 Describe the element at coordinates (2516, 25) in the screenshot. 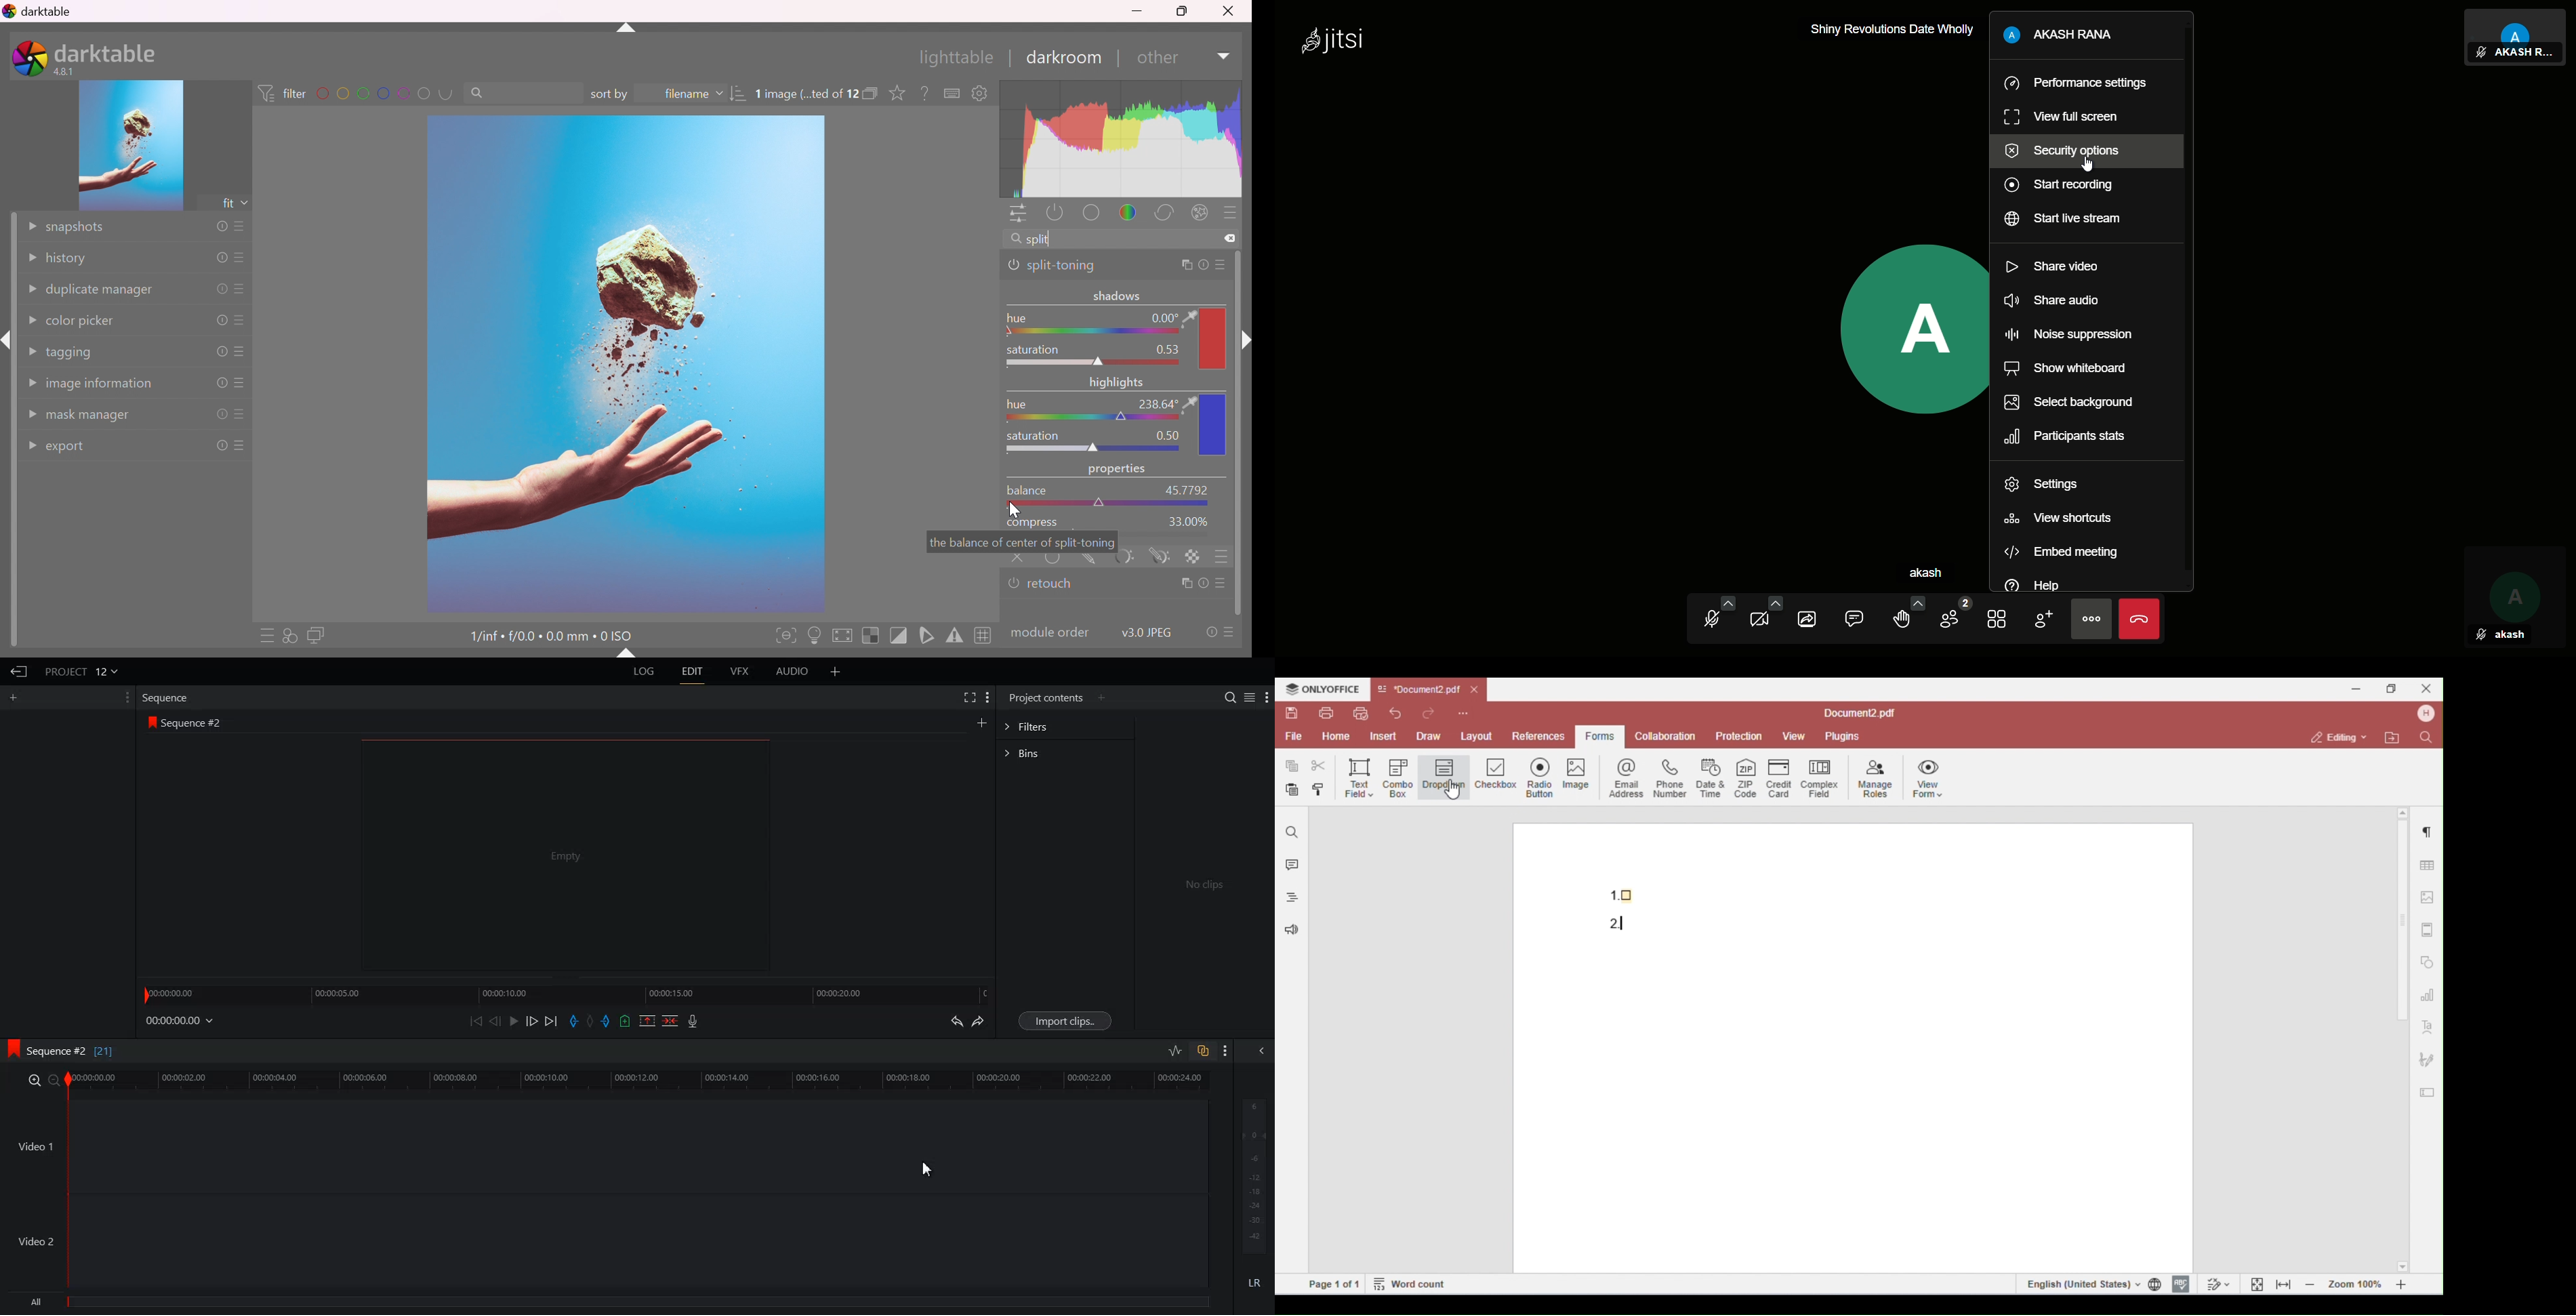

I see `participant` at that location.